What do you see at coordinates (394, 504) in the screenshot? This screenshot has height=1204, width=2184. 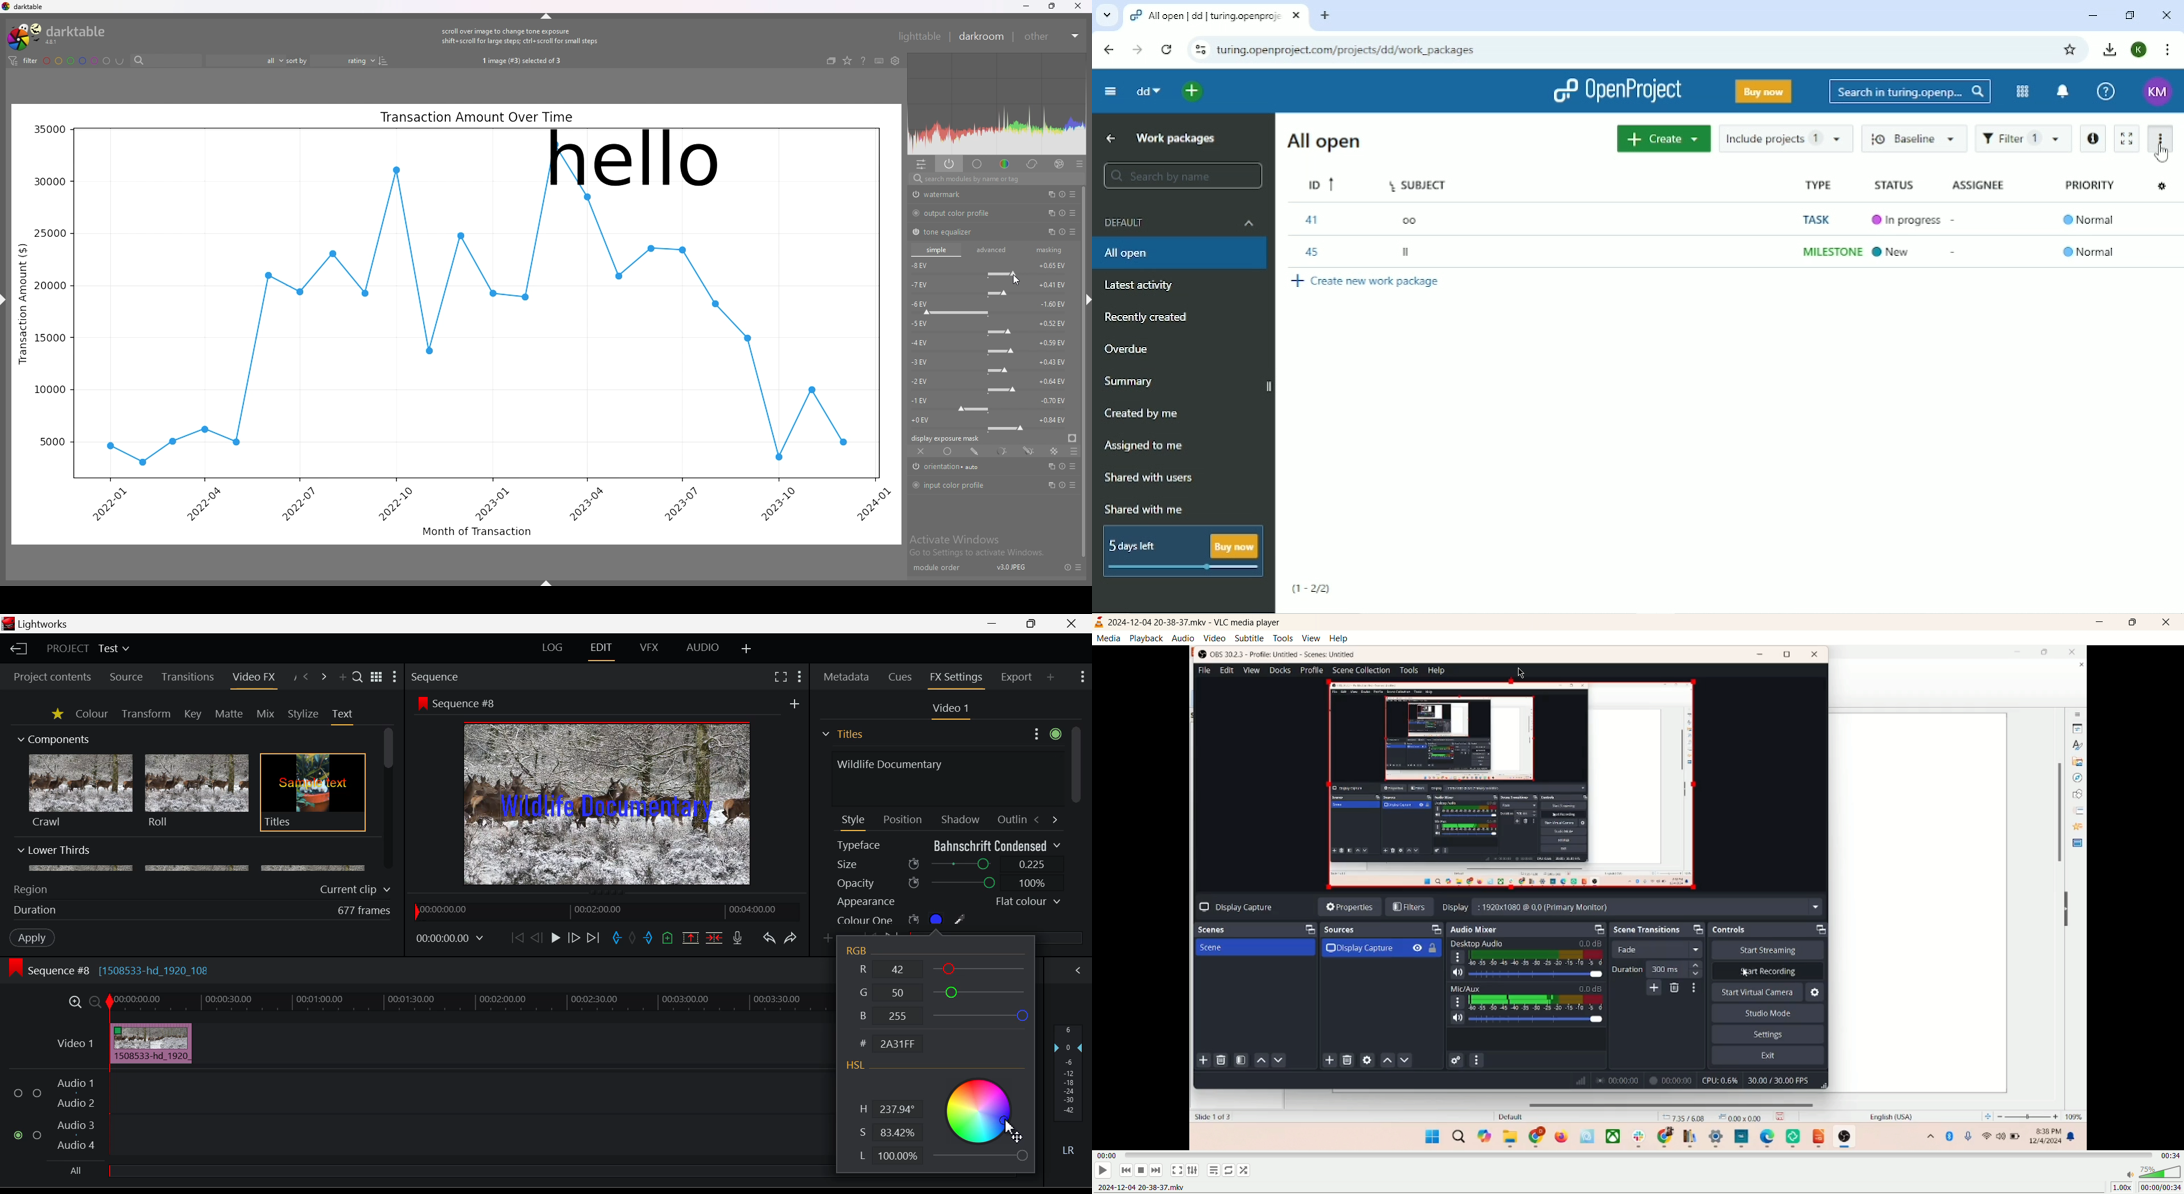 I see `2022-10` at bounding box center [394, 504].